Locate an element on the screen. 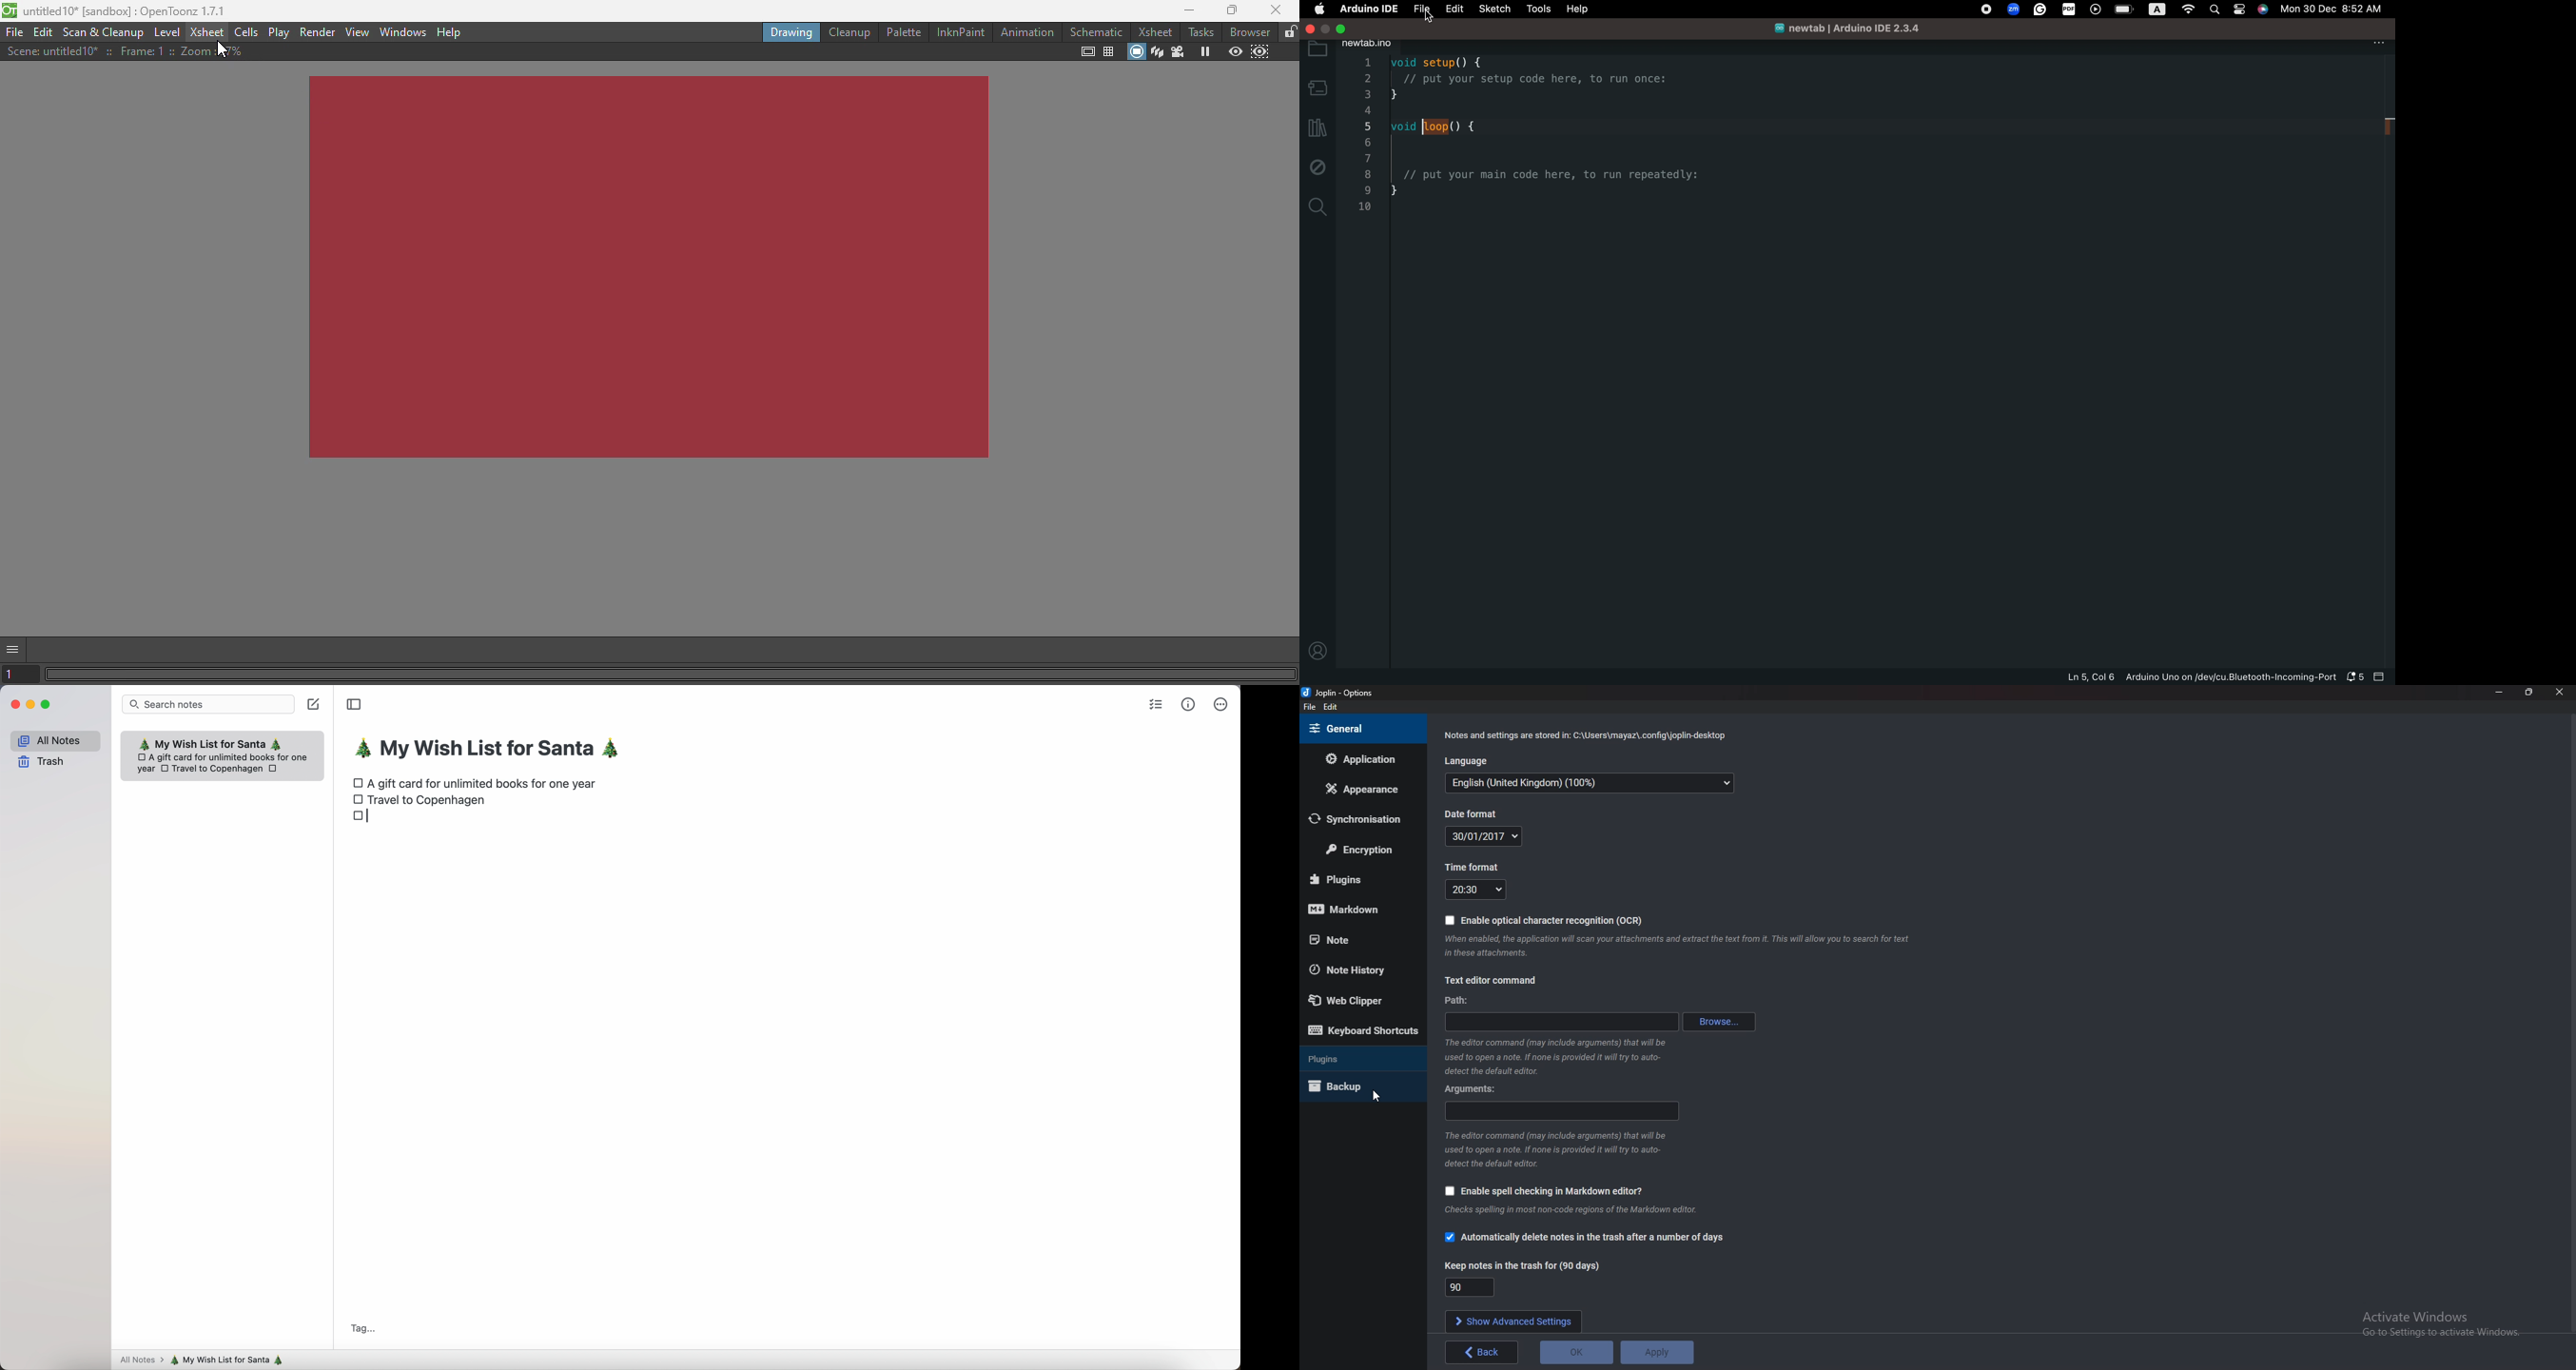 This screenshot has height=1372, width=2576. Info on spell checking is located at coordinates (1570, 1210).